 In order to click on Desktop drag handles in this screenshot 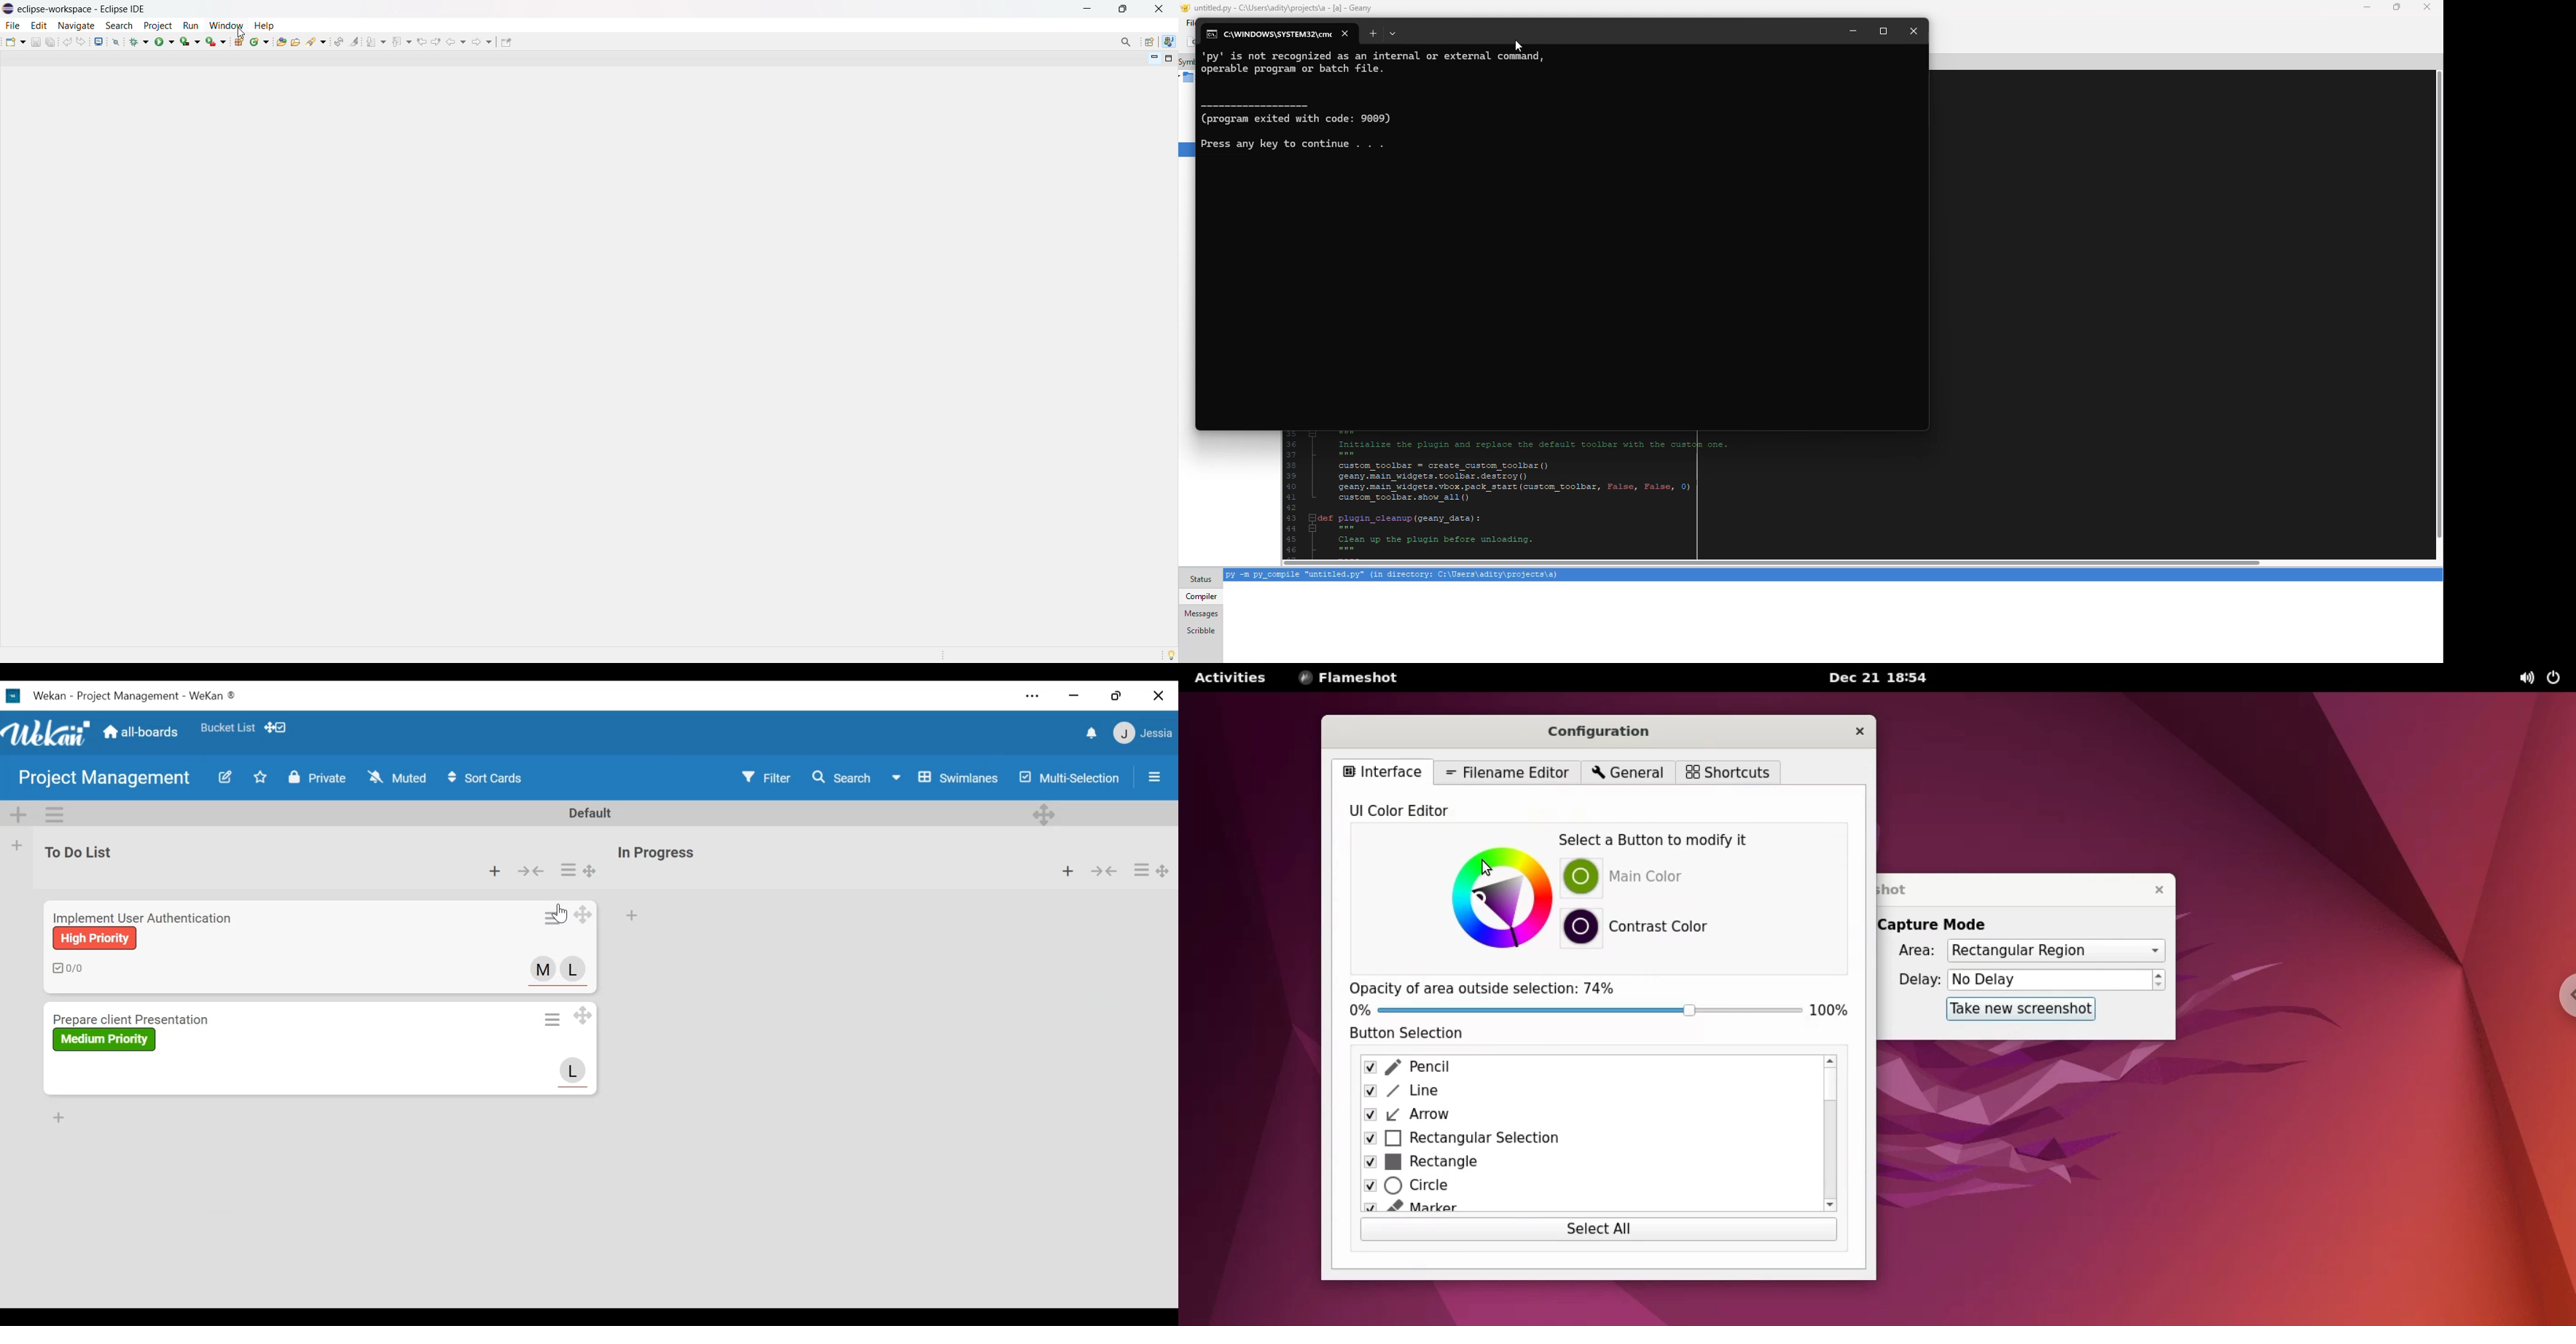, I will do `click(1044, 814)`.